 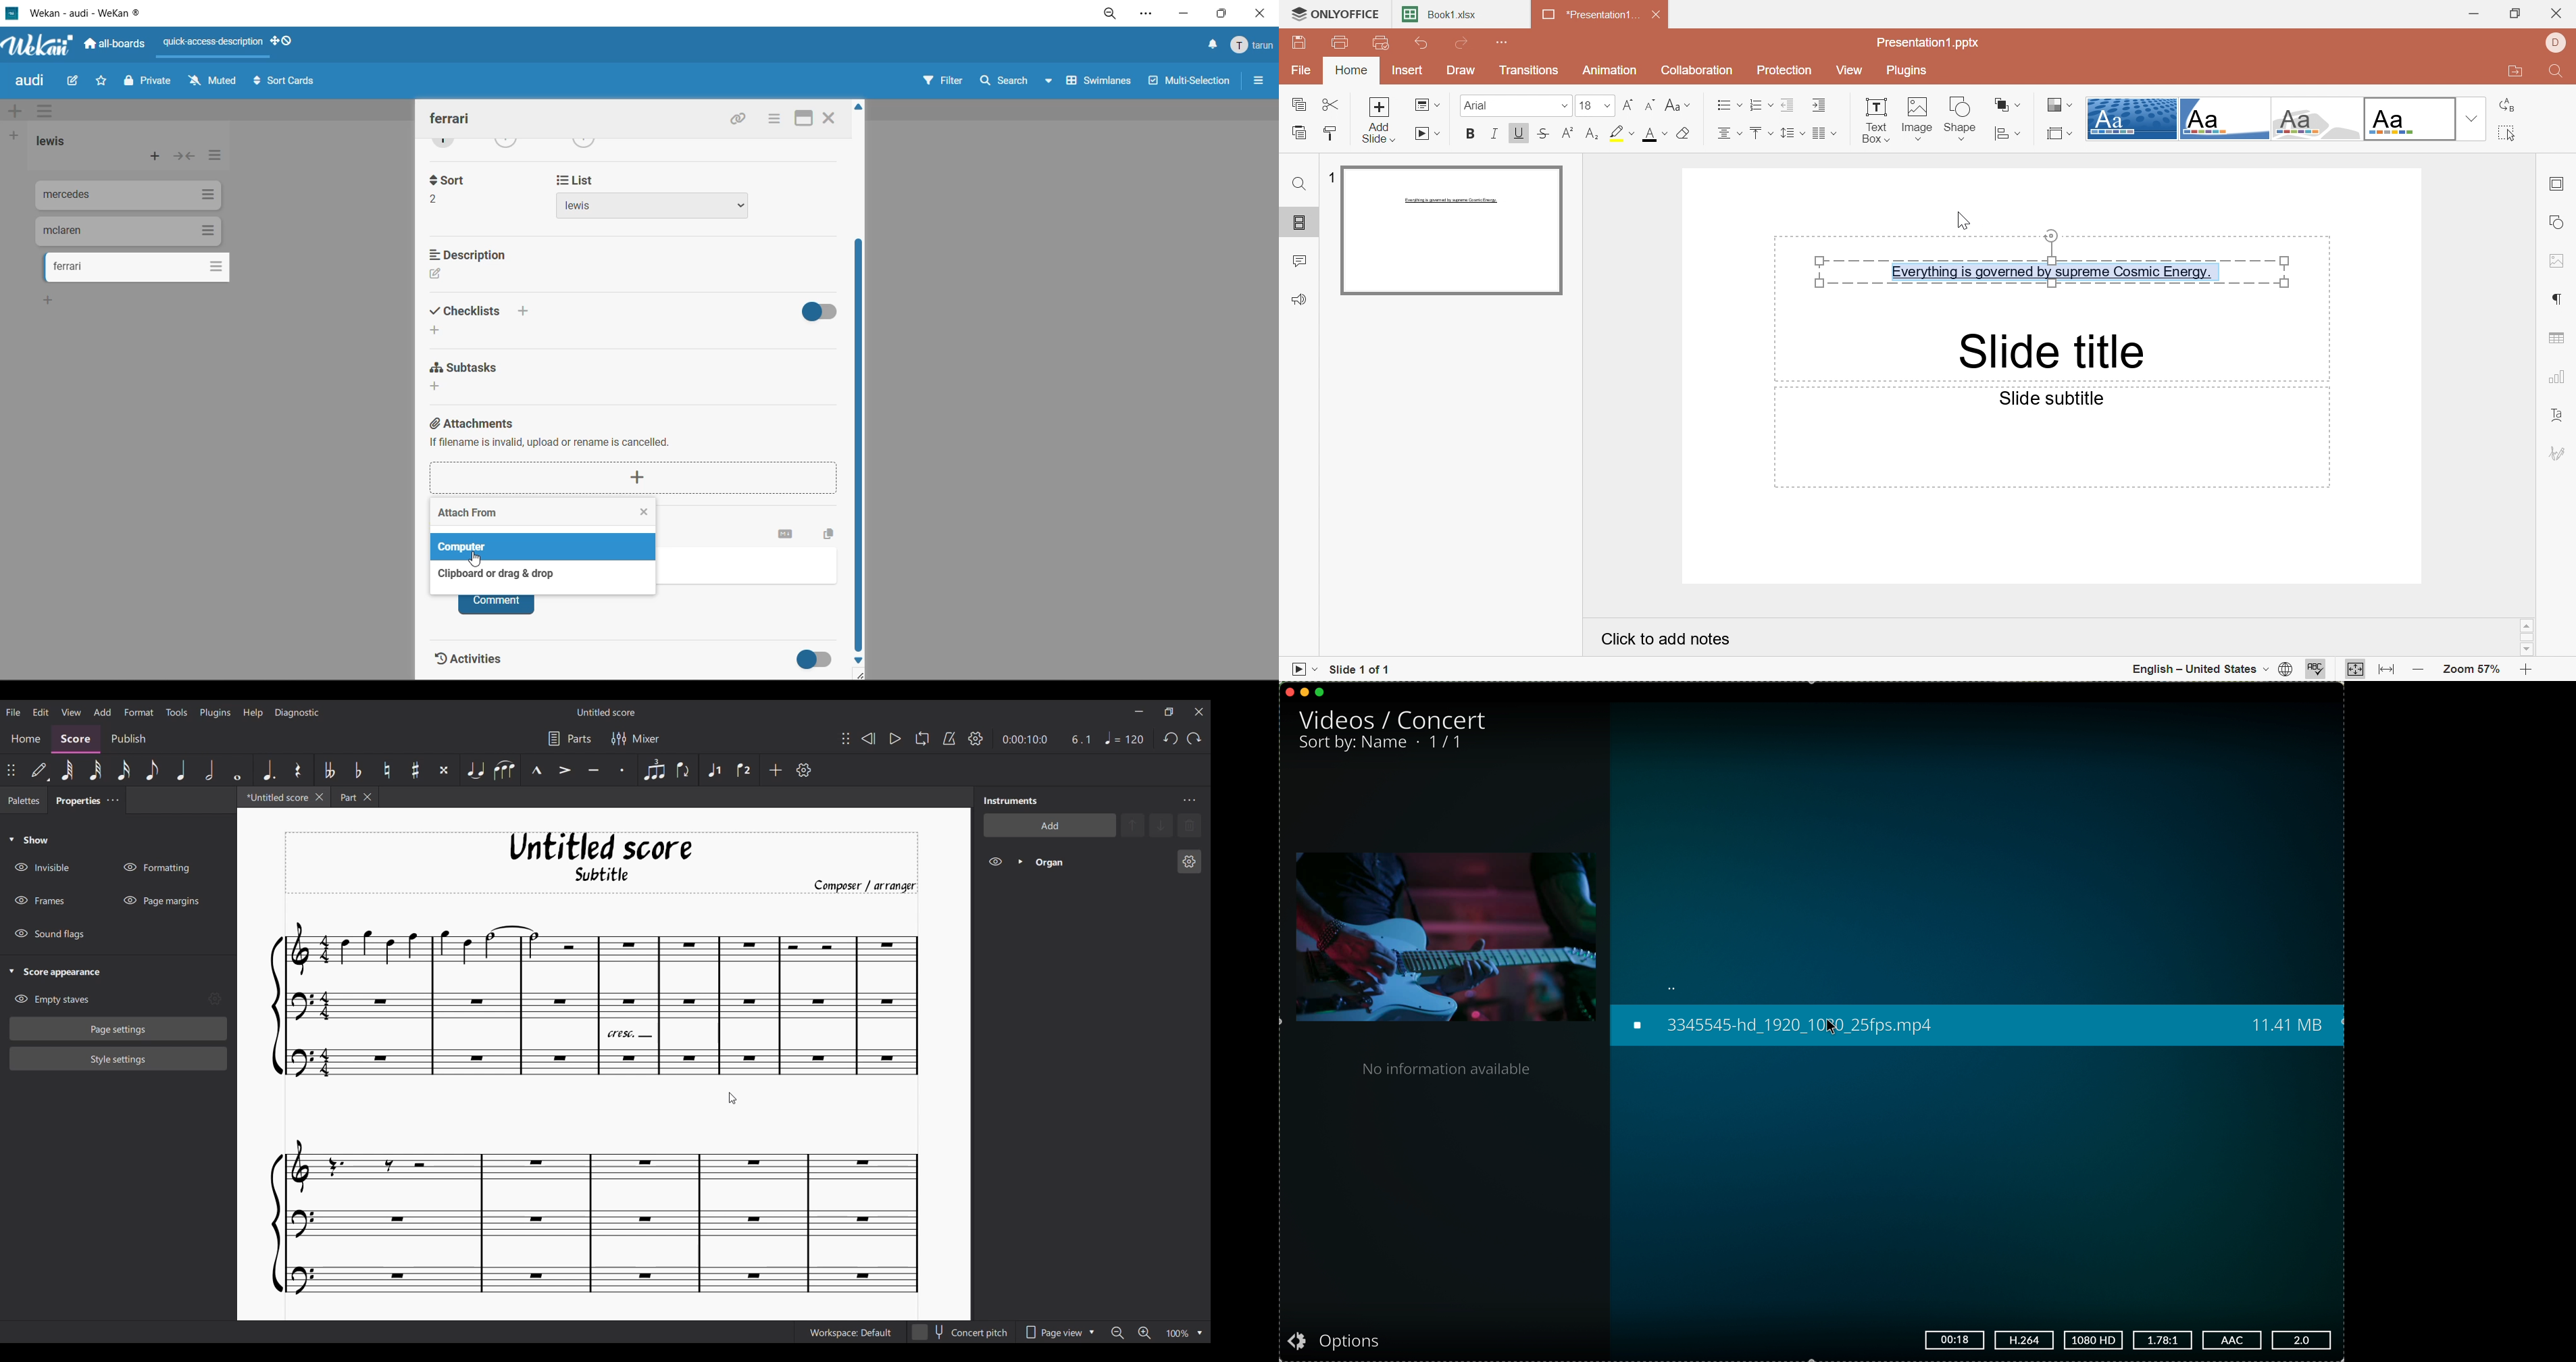 What do you see at coordinates (480, 662) in the screenshot?
I see `activities` at bounding box center [480, 662].